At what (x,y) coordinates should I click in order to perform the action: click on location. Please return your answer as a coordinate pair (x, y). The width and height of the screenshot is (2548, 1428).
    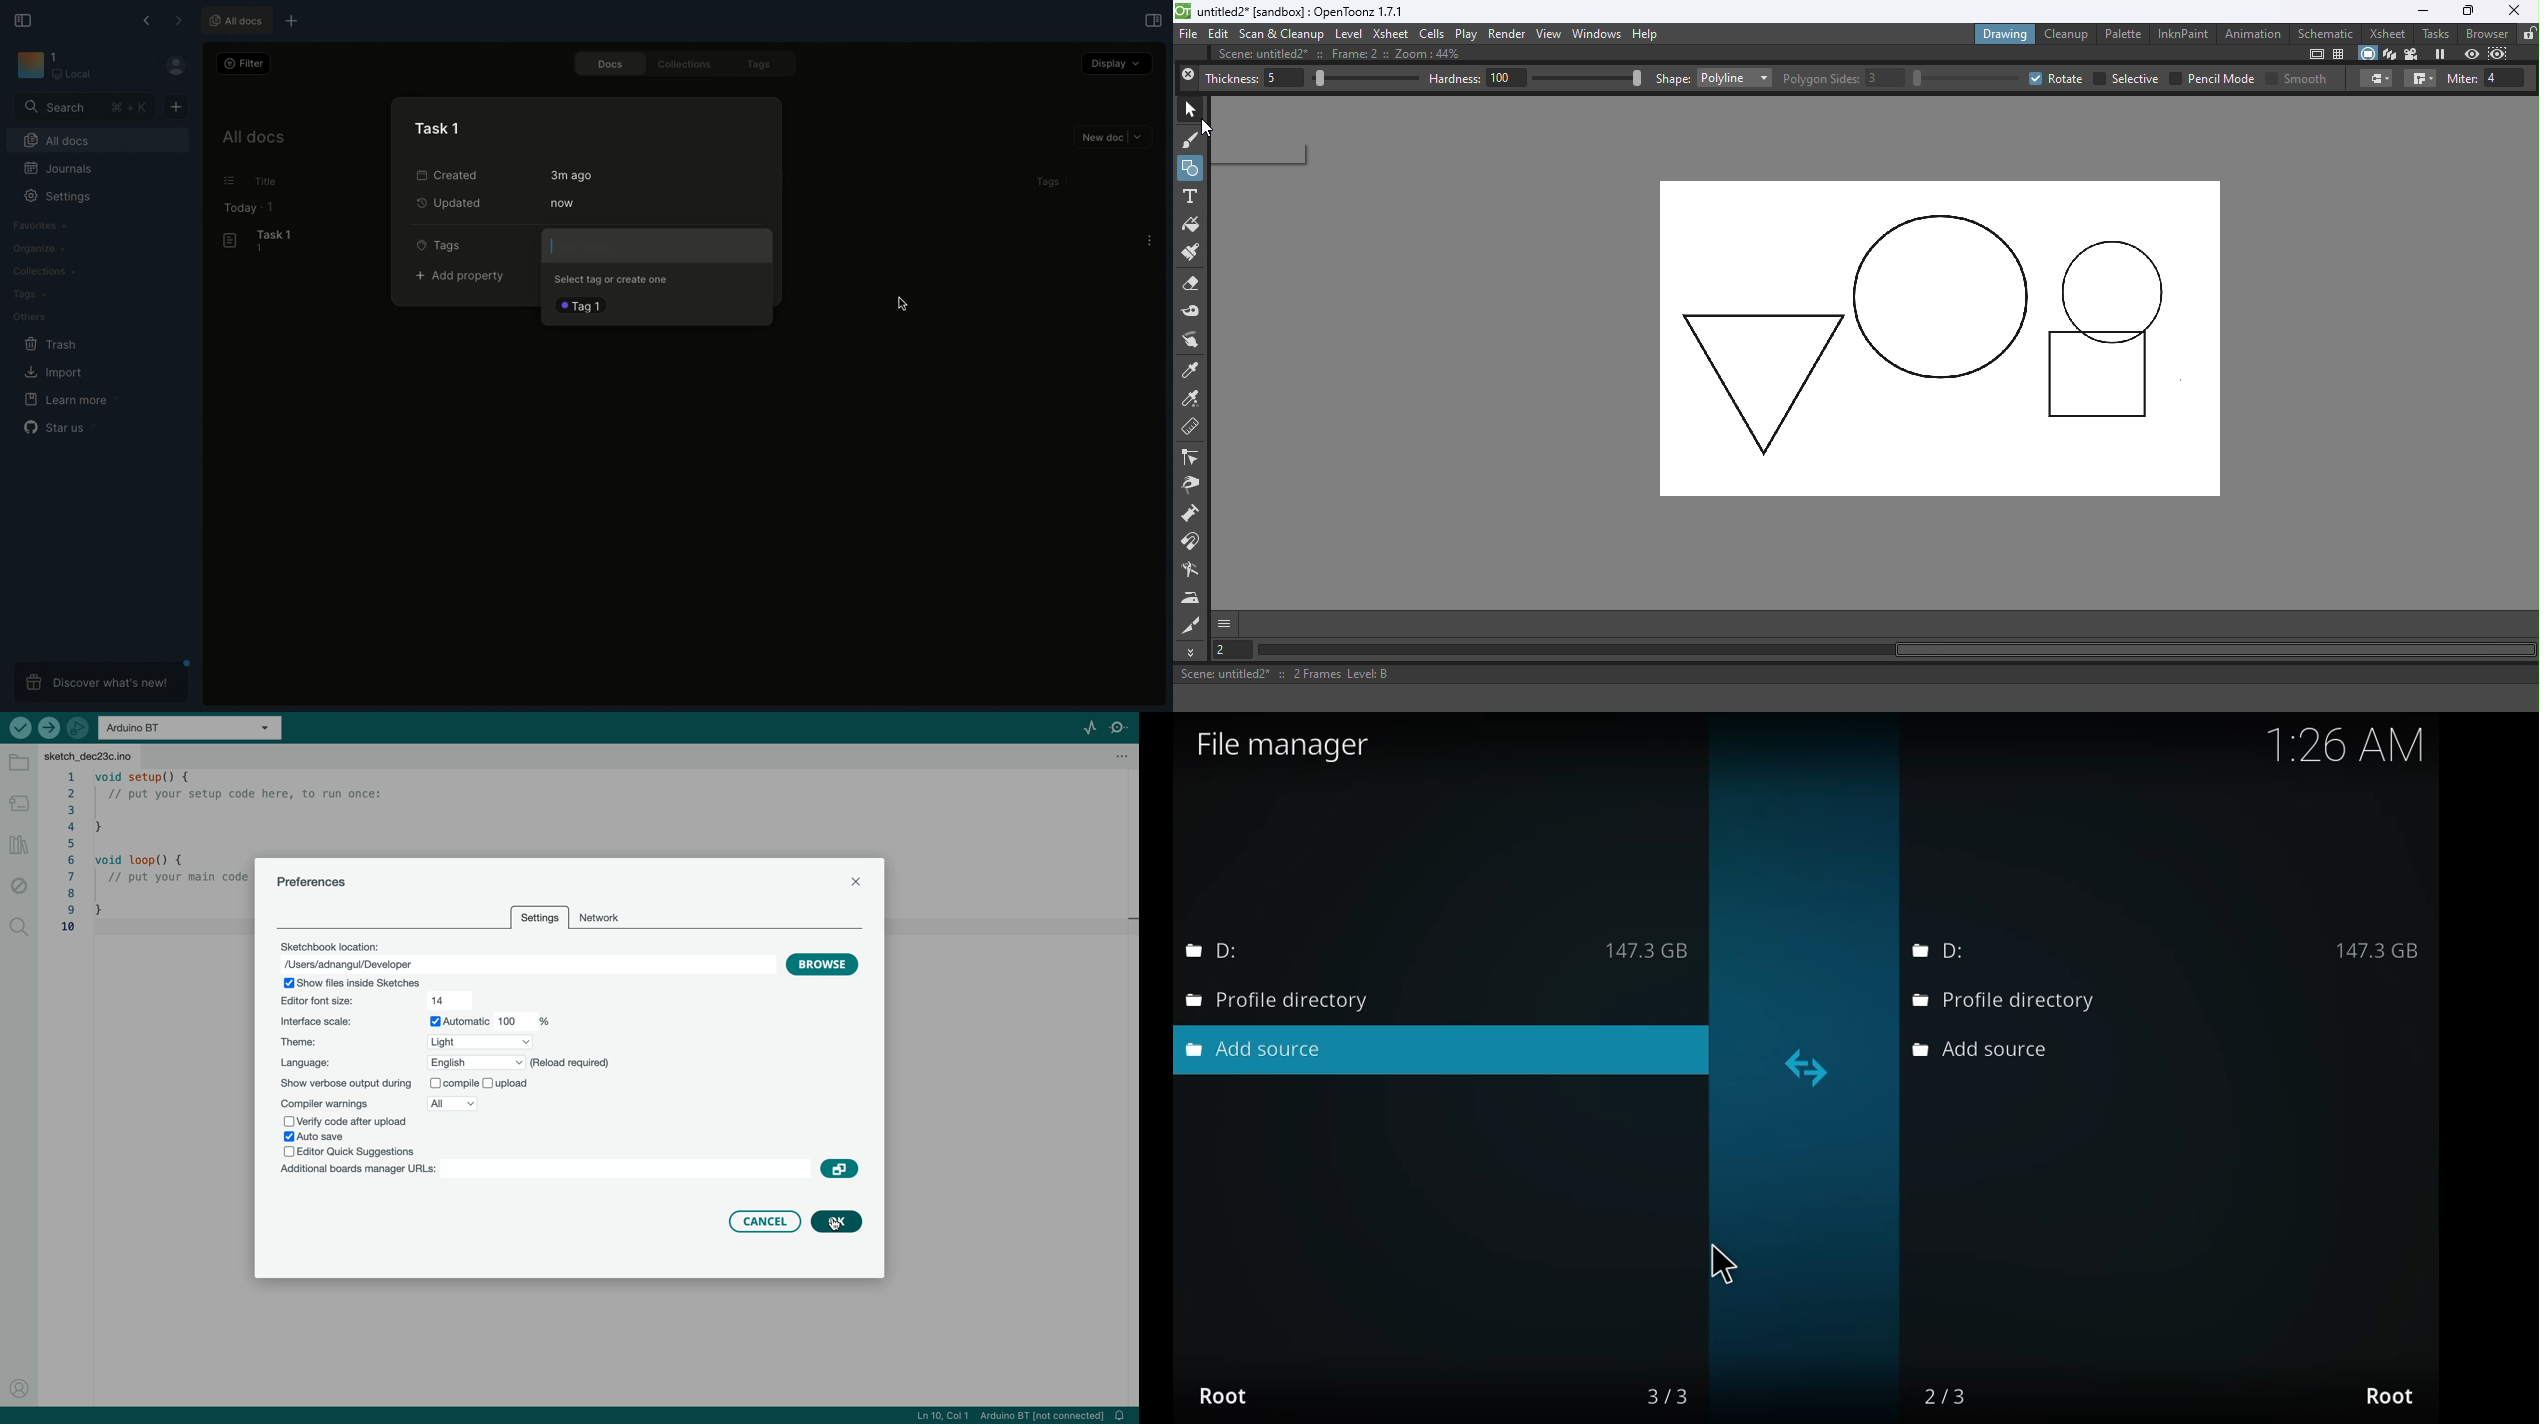
    Looking at the image, I should click on (524, 955).